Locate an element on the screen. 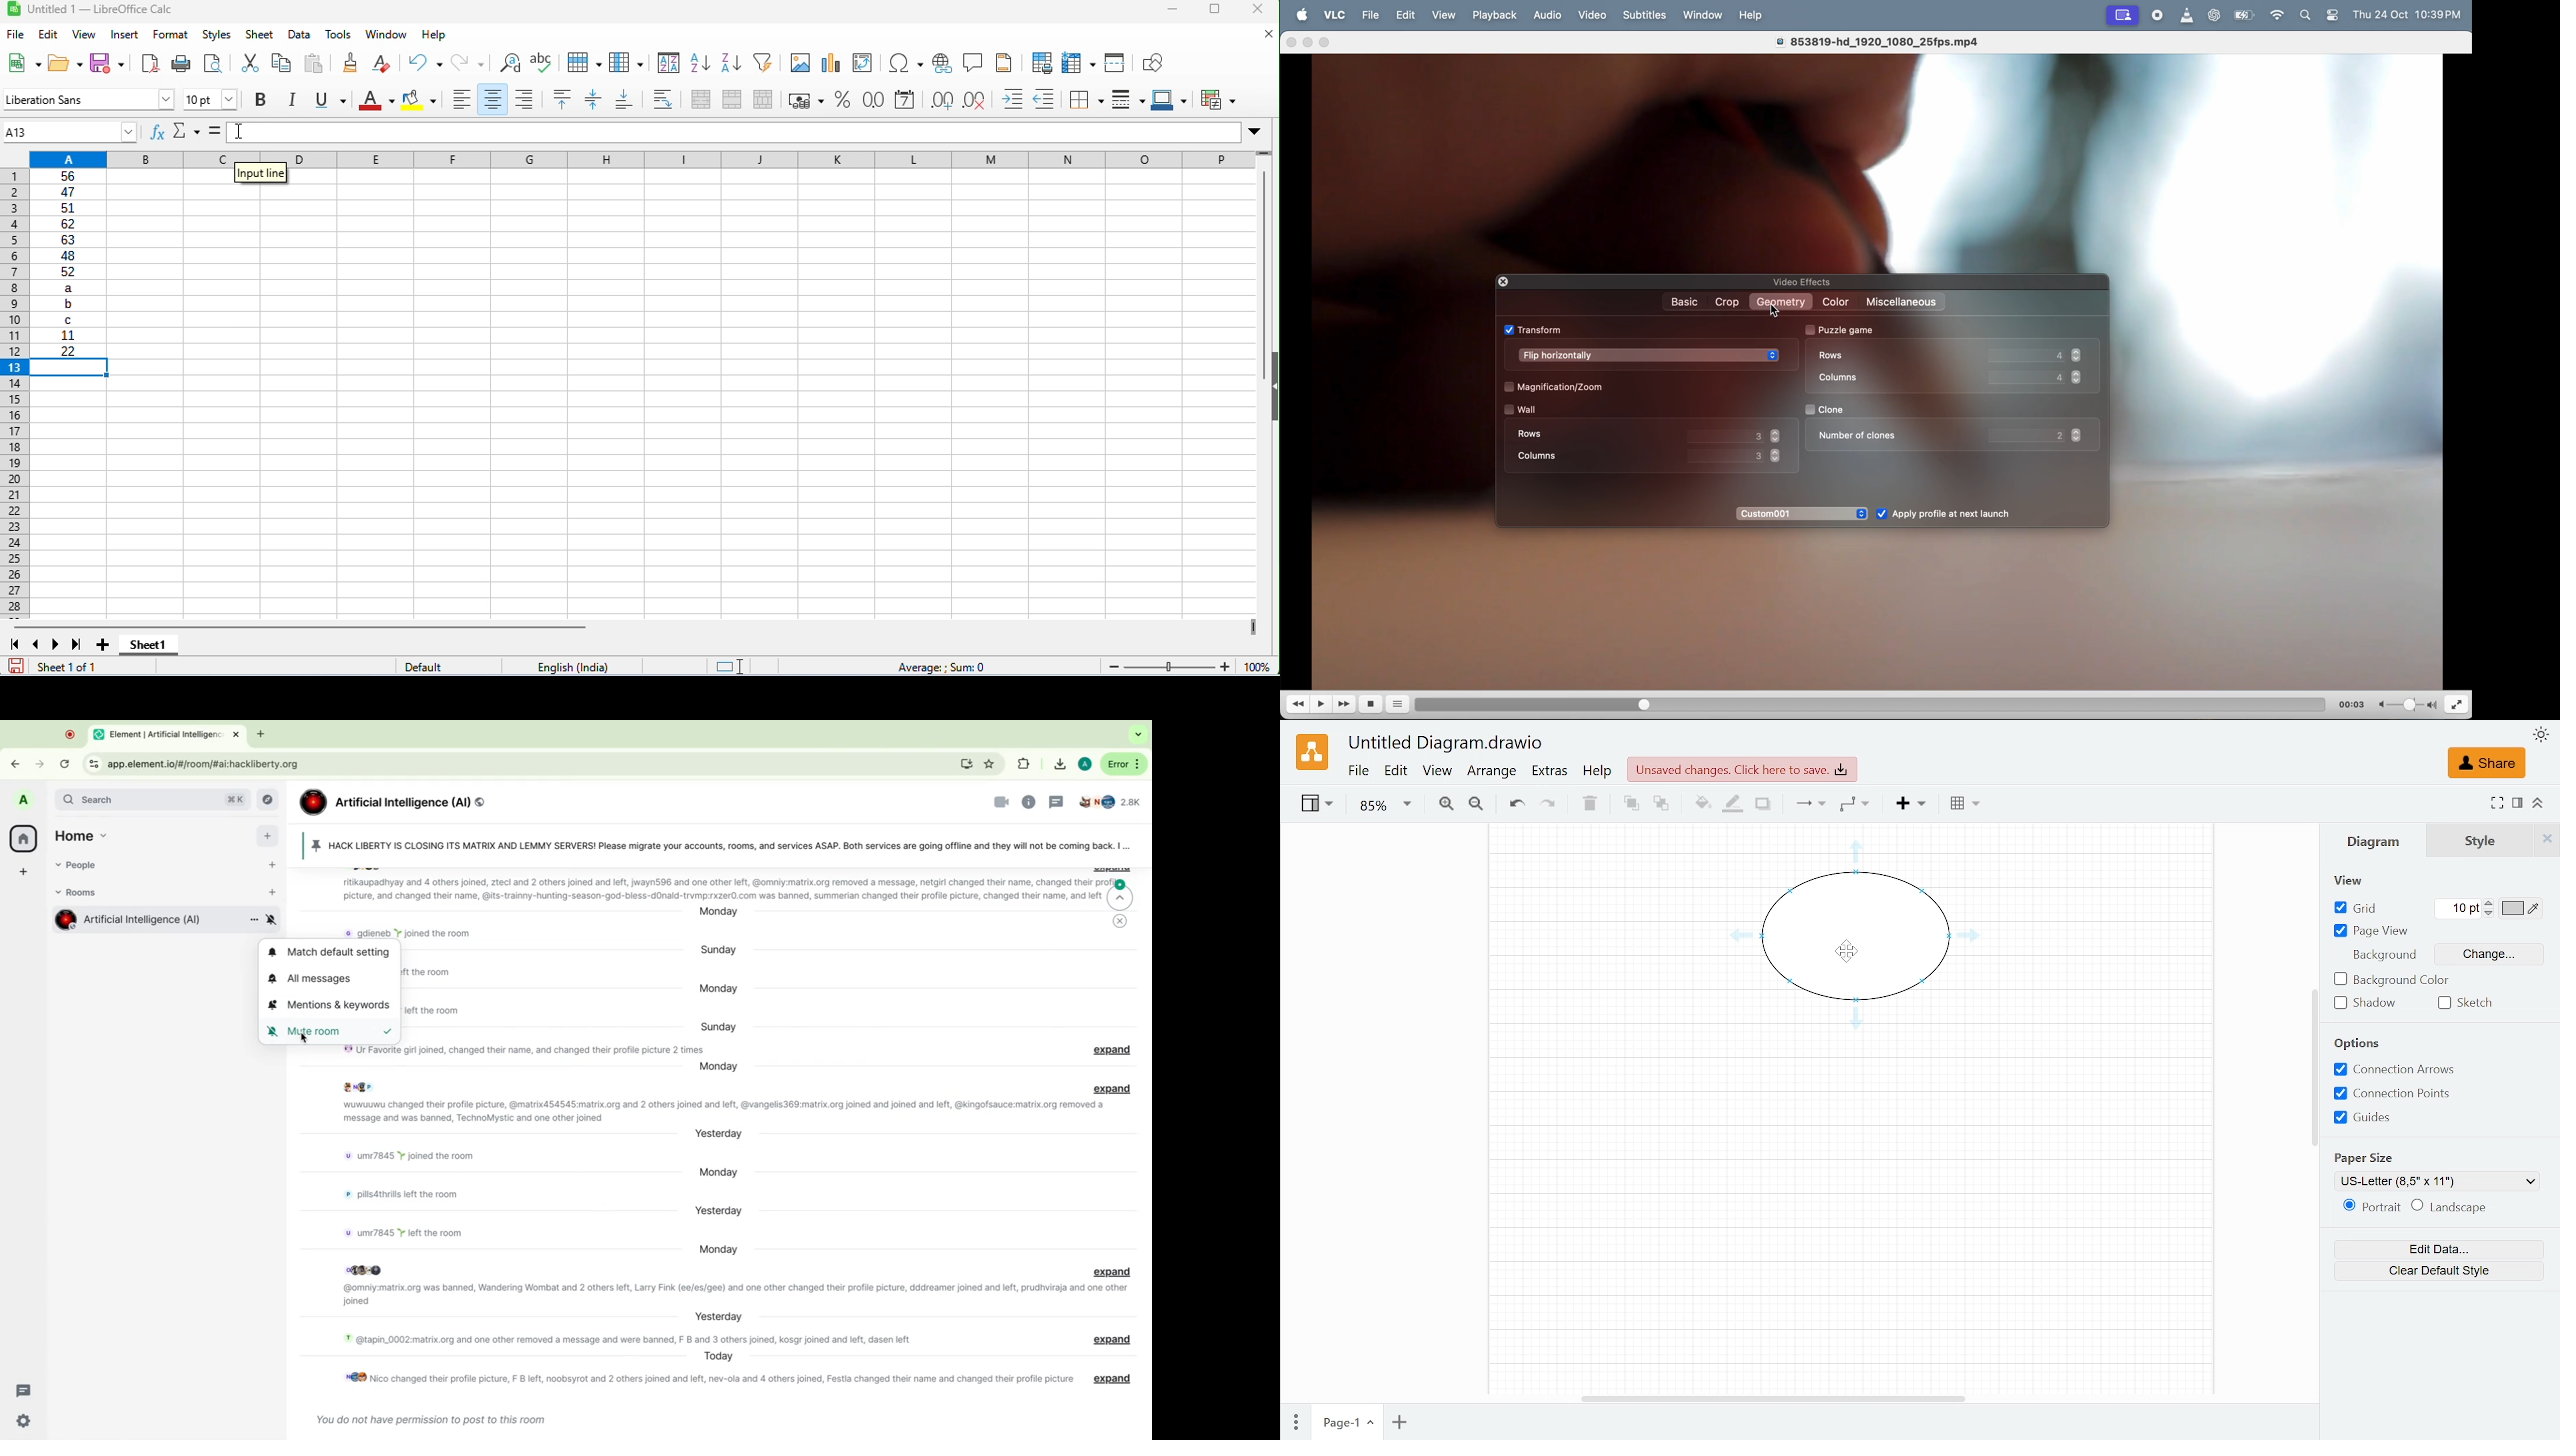 Image resolution: width=2576 pixels, height=1456 pixels. jump to first message is located at coordinates (1118, 896).